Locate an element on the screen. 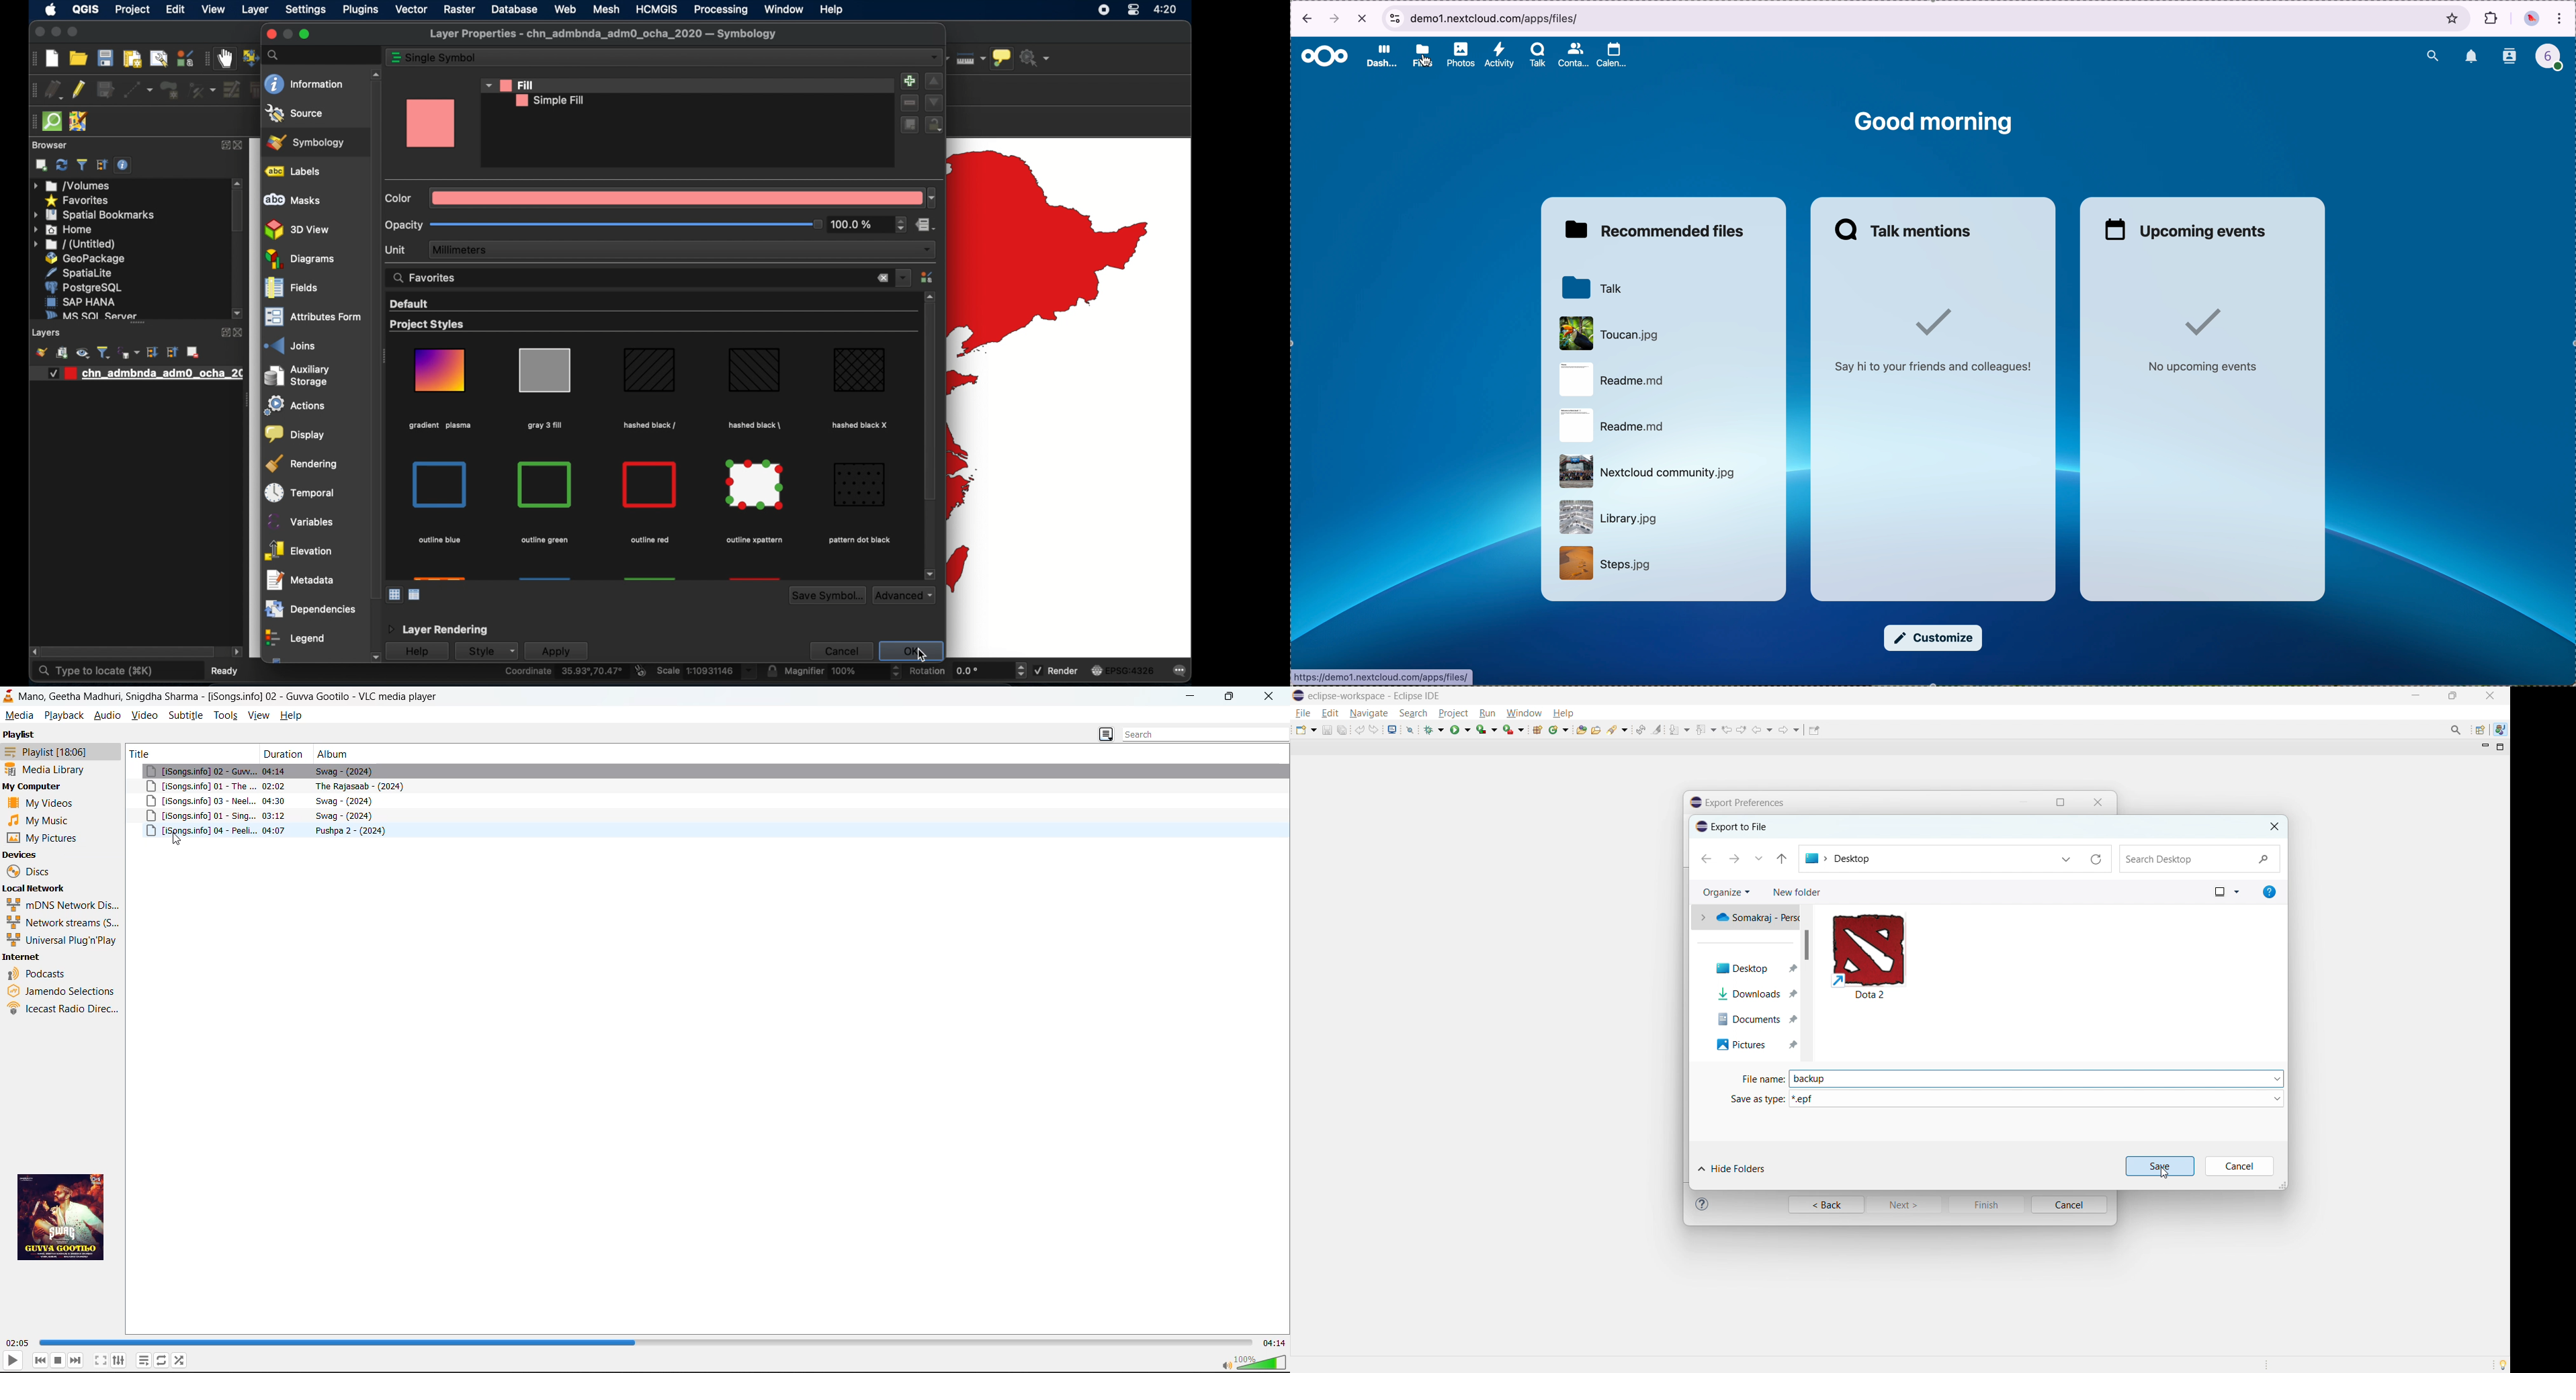 Image resolution: width=2576 pixels, height=1400 pixels. view site information is located at coordinates (1395, 19).